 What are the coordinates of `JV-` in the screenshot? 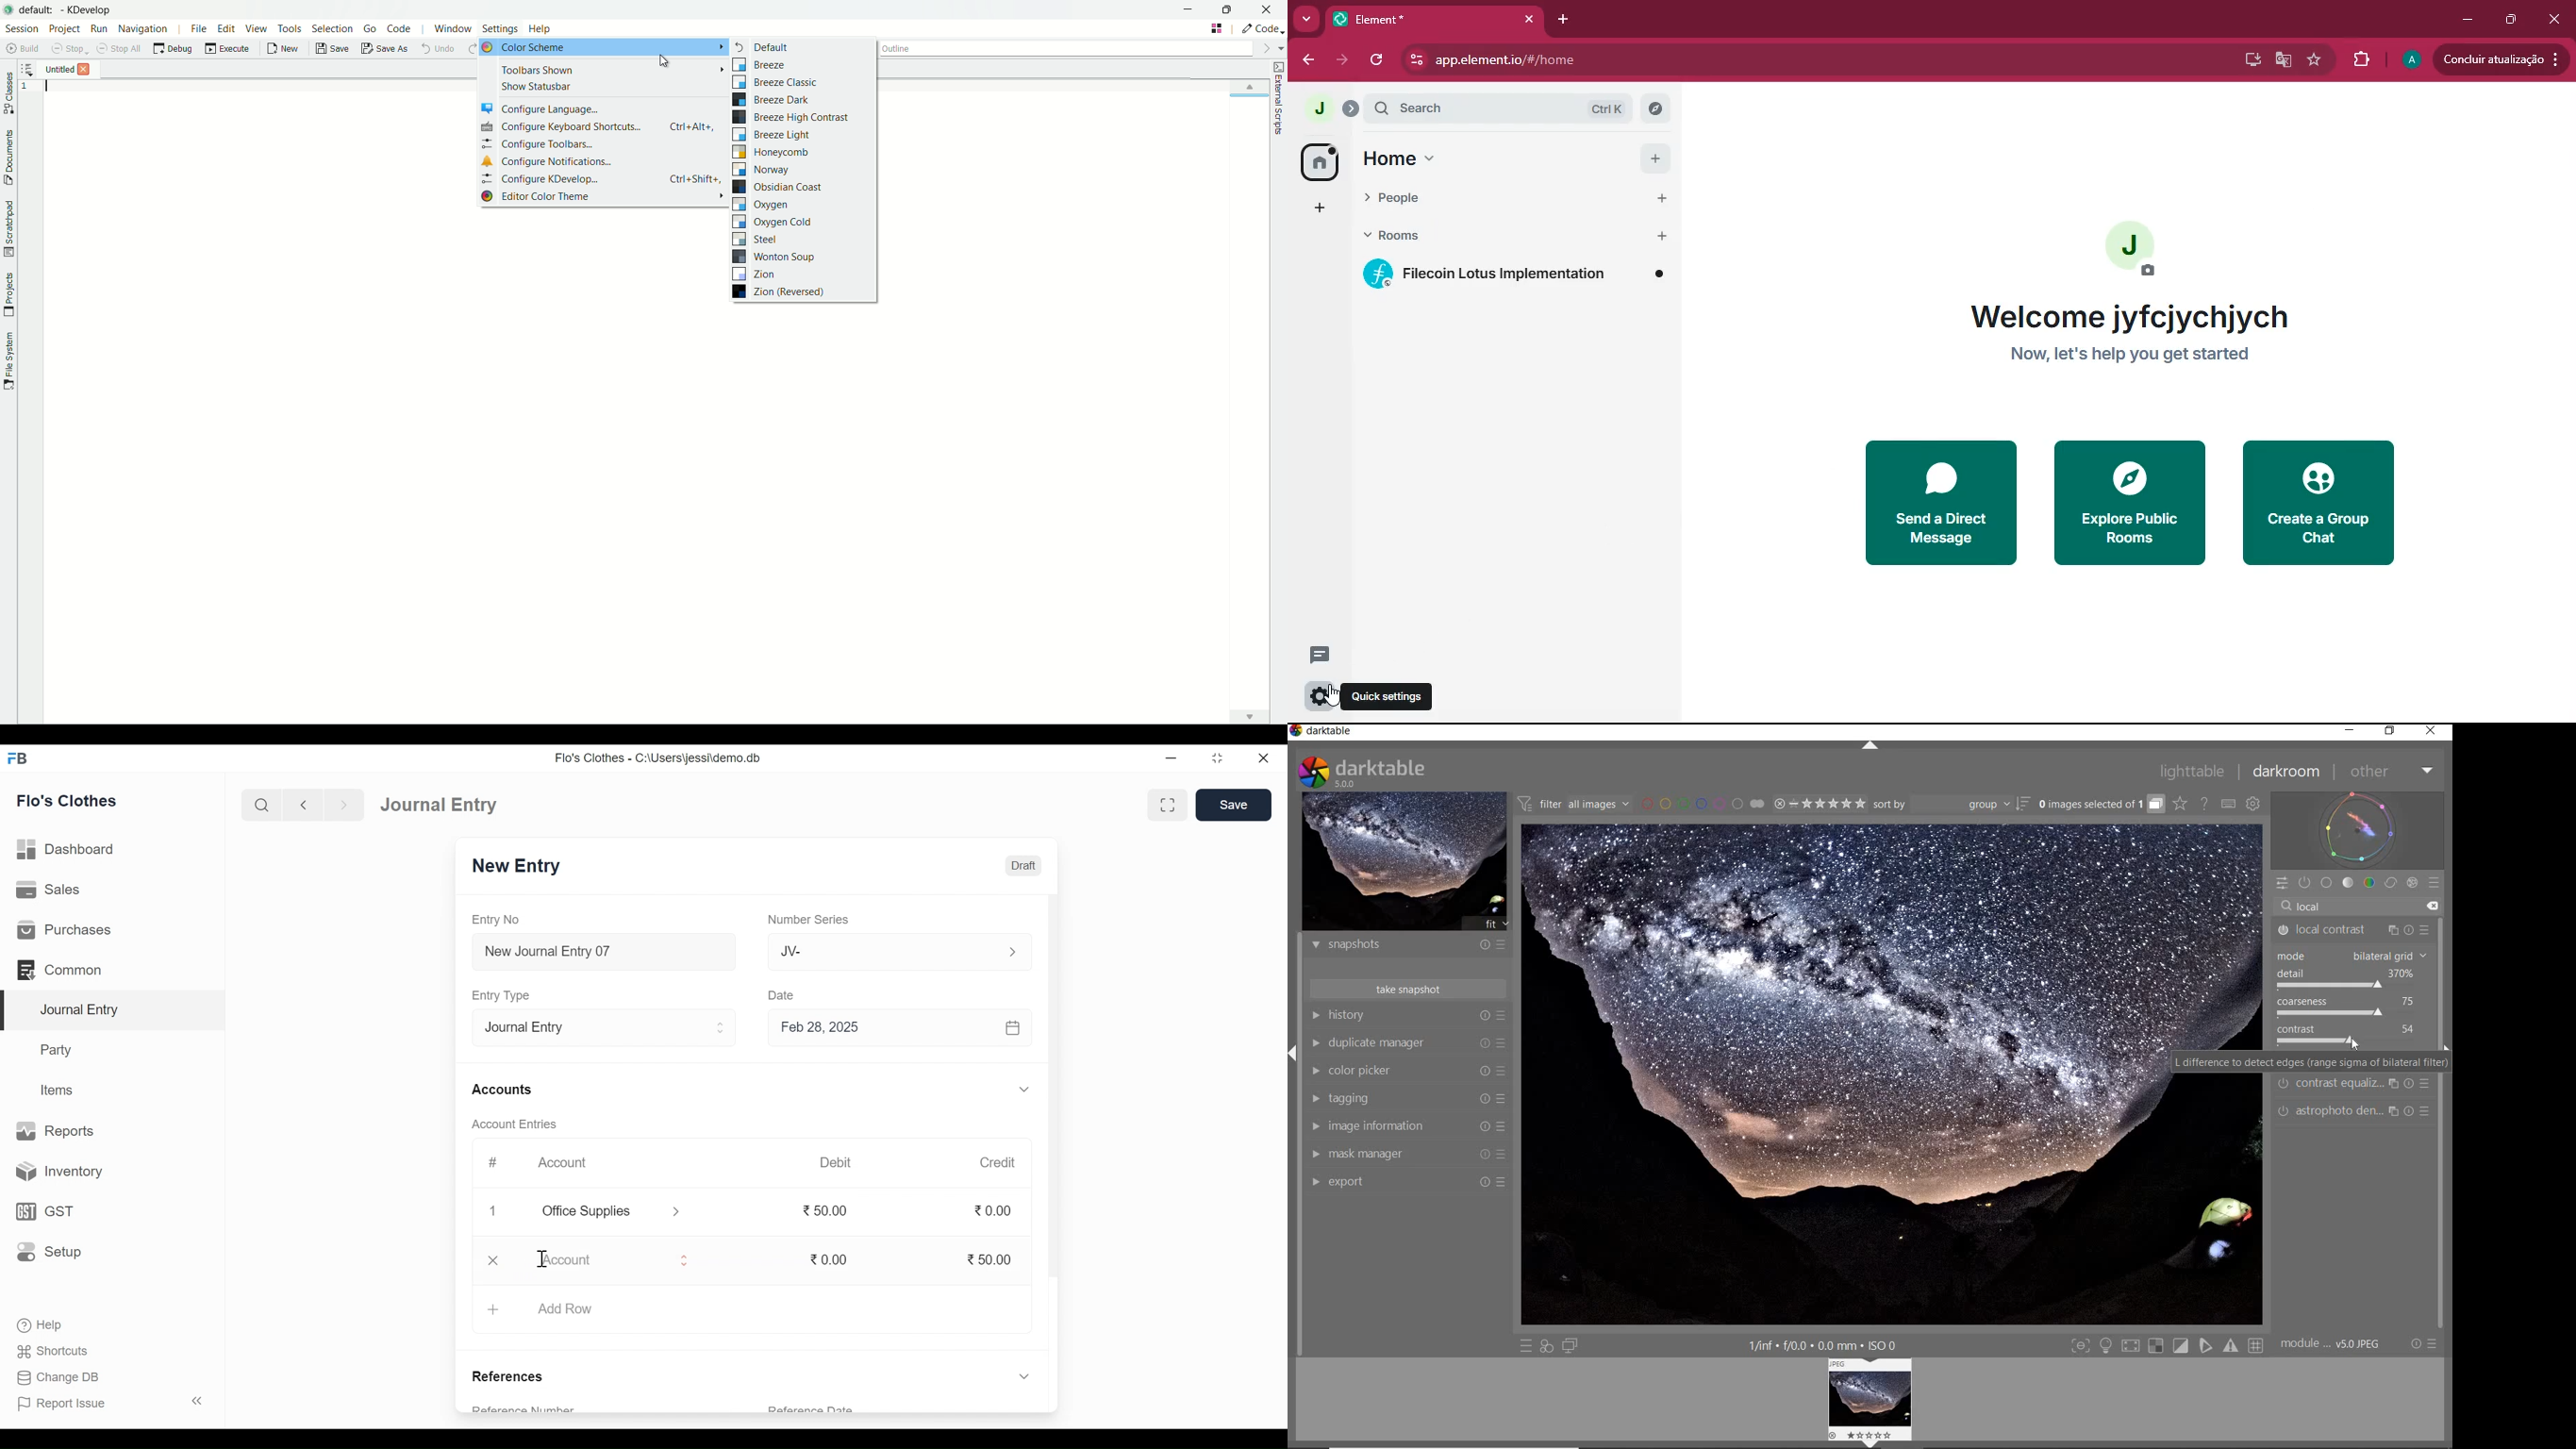 It's located at (876, 952).